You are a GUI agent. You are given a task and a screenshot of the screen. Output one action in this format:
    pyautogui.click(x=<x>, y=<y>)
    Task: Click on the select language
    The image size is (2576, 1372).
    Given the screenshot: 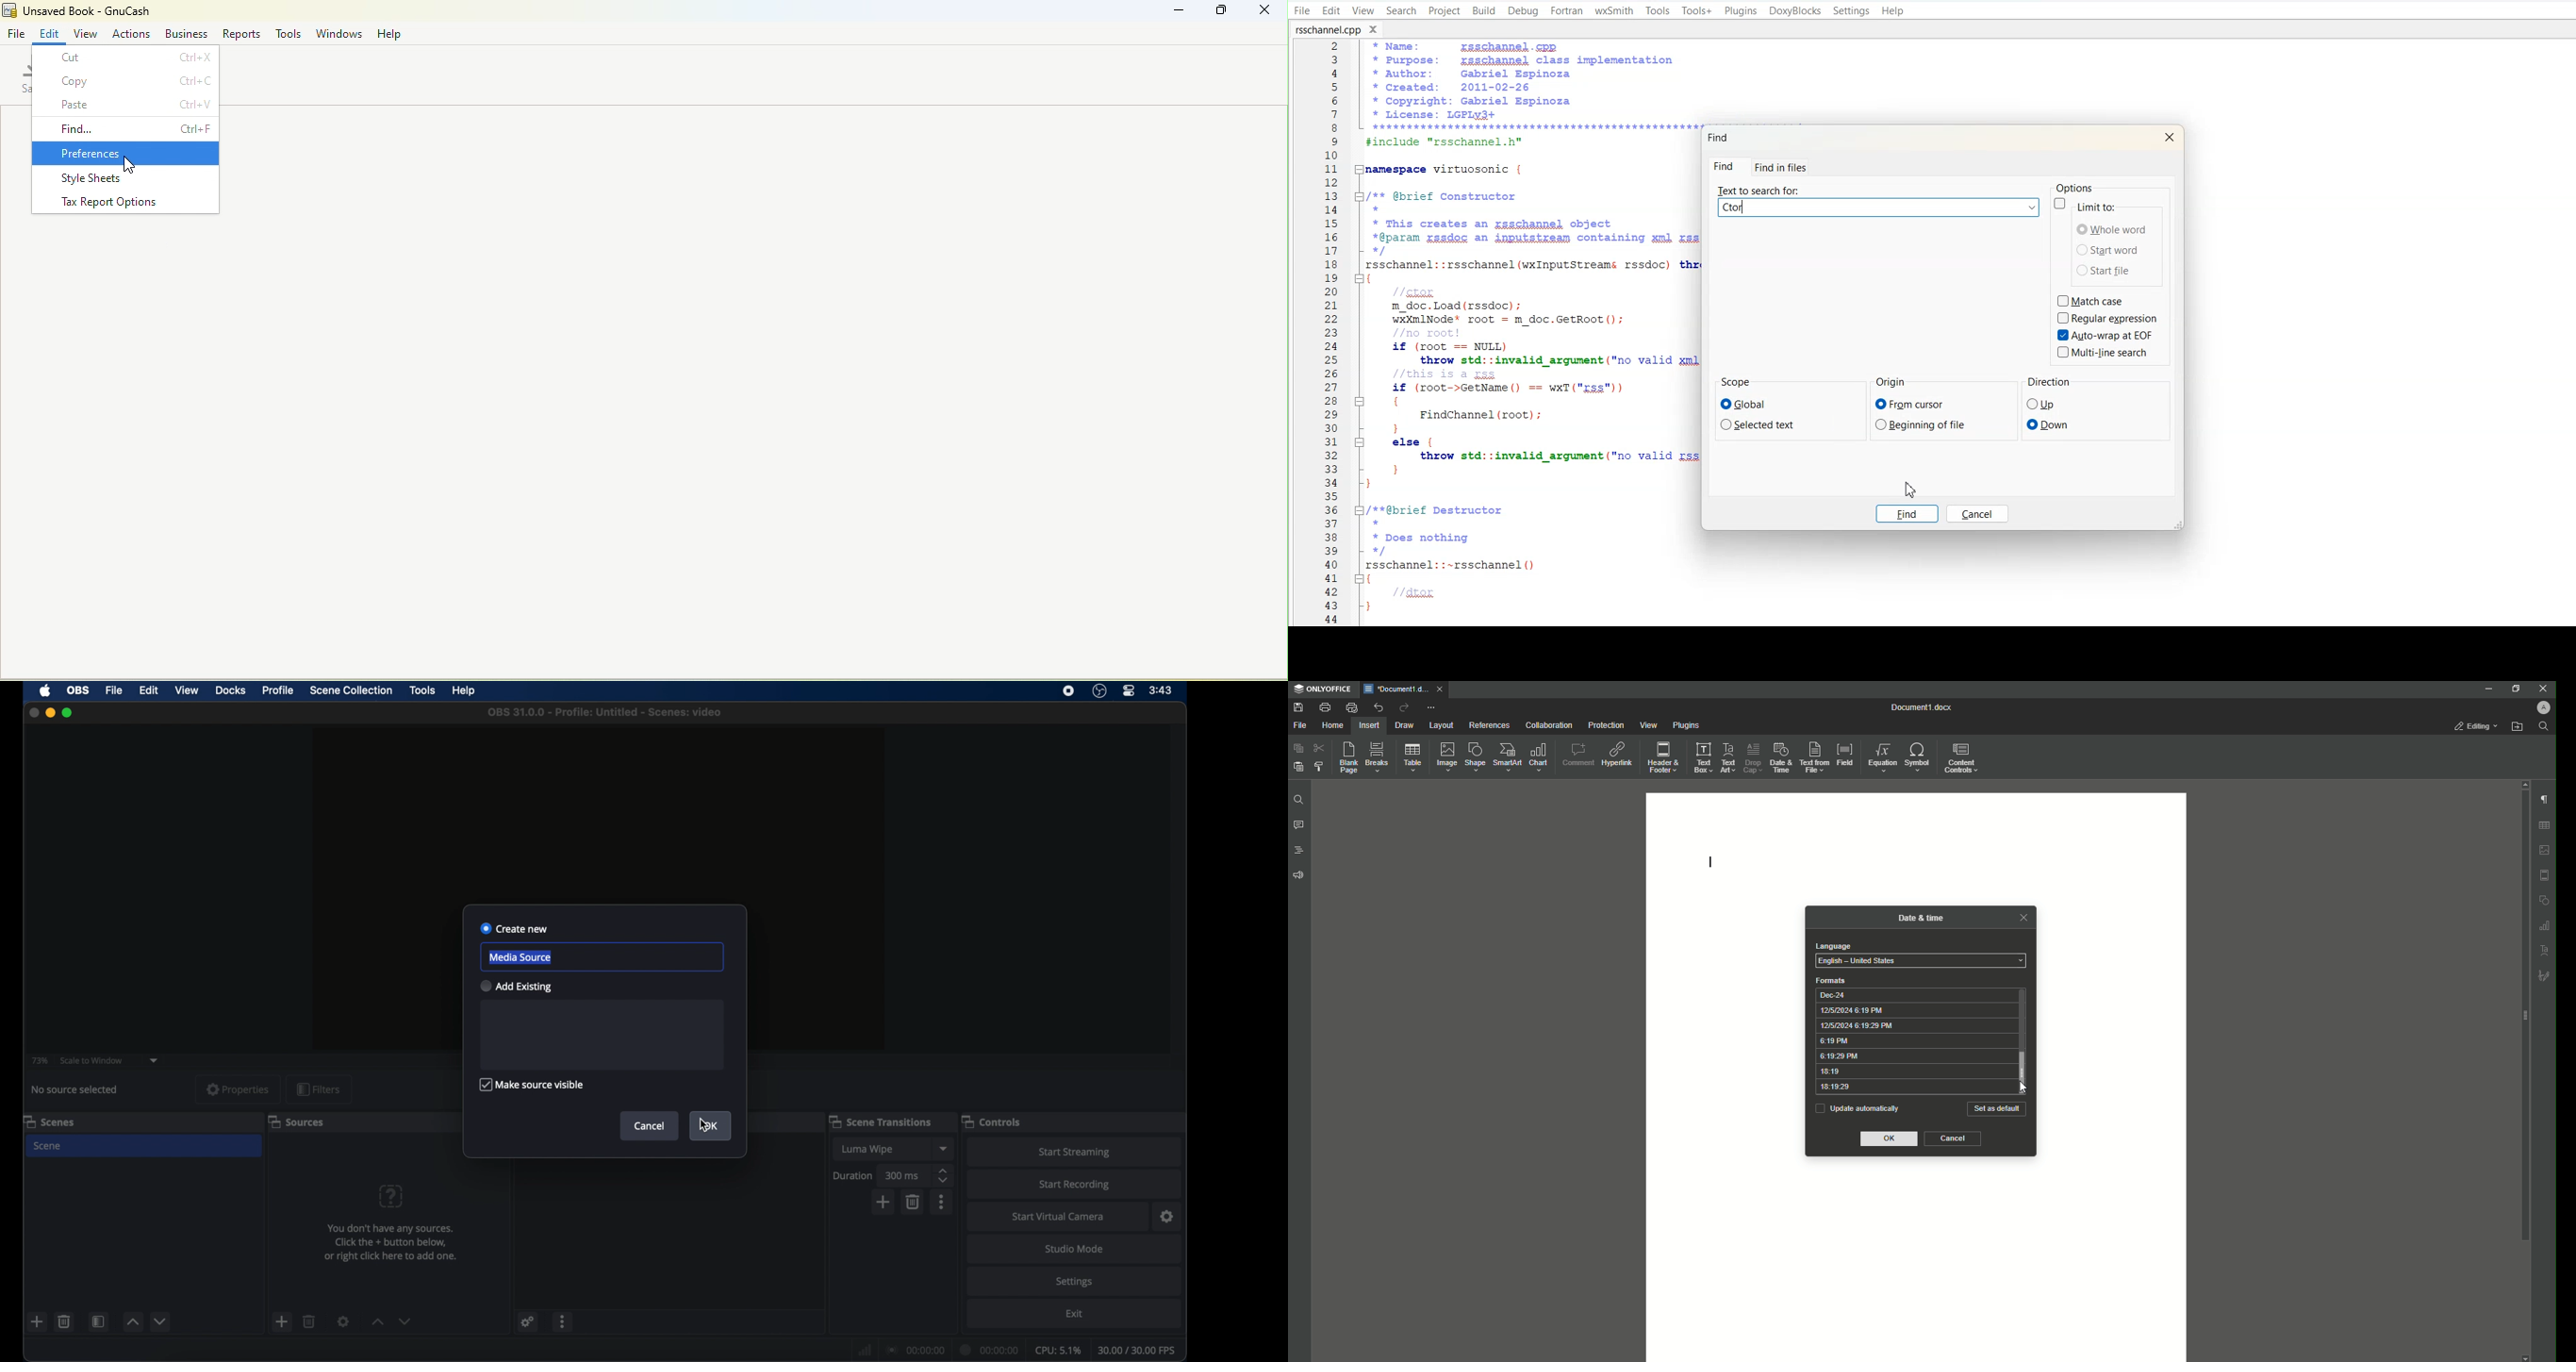 What is the action you would take?
    pyautogui.click(x=1921, y=961)
    